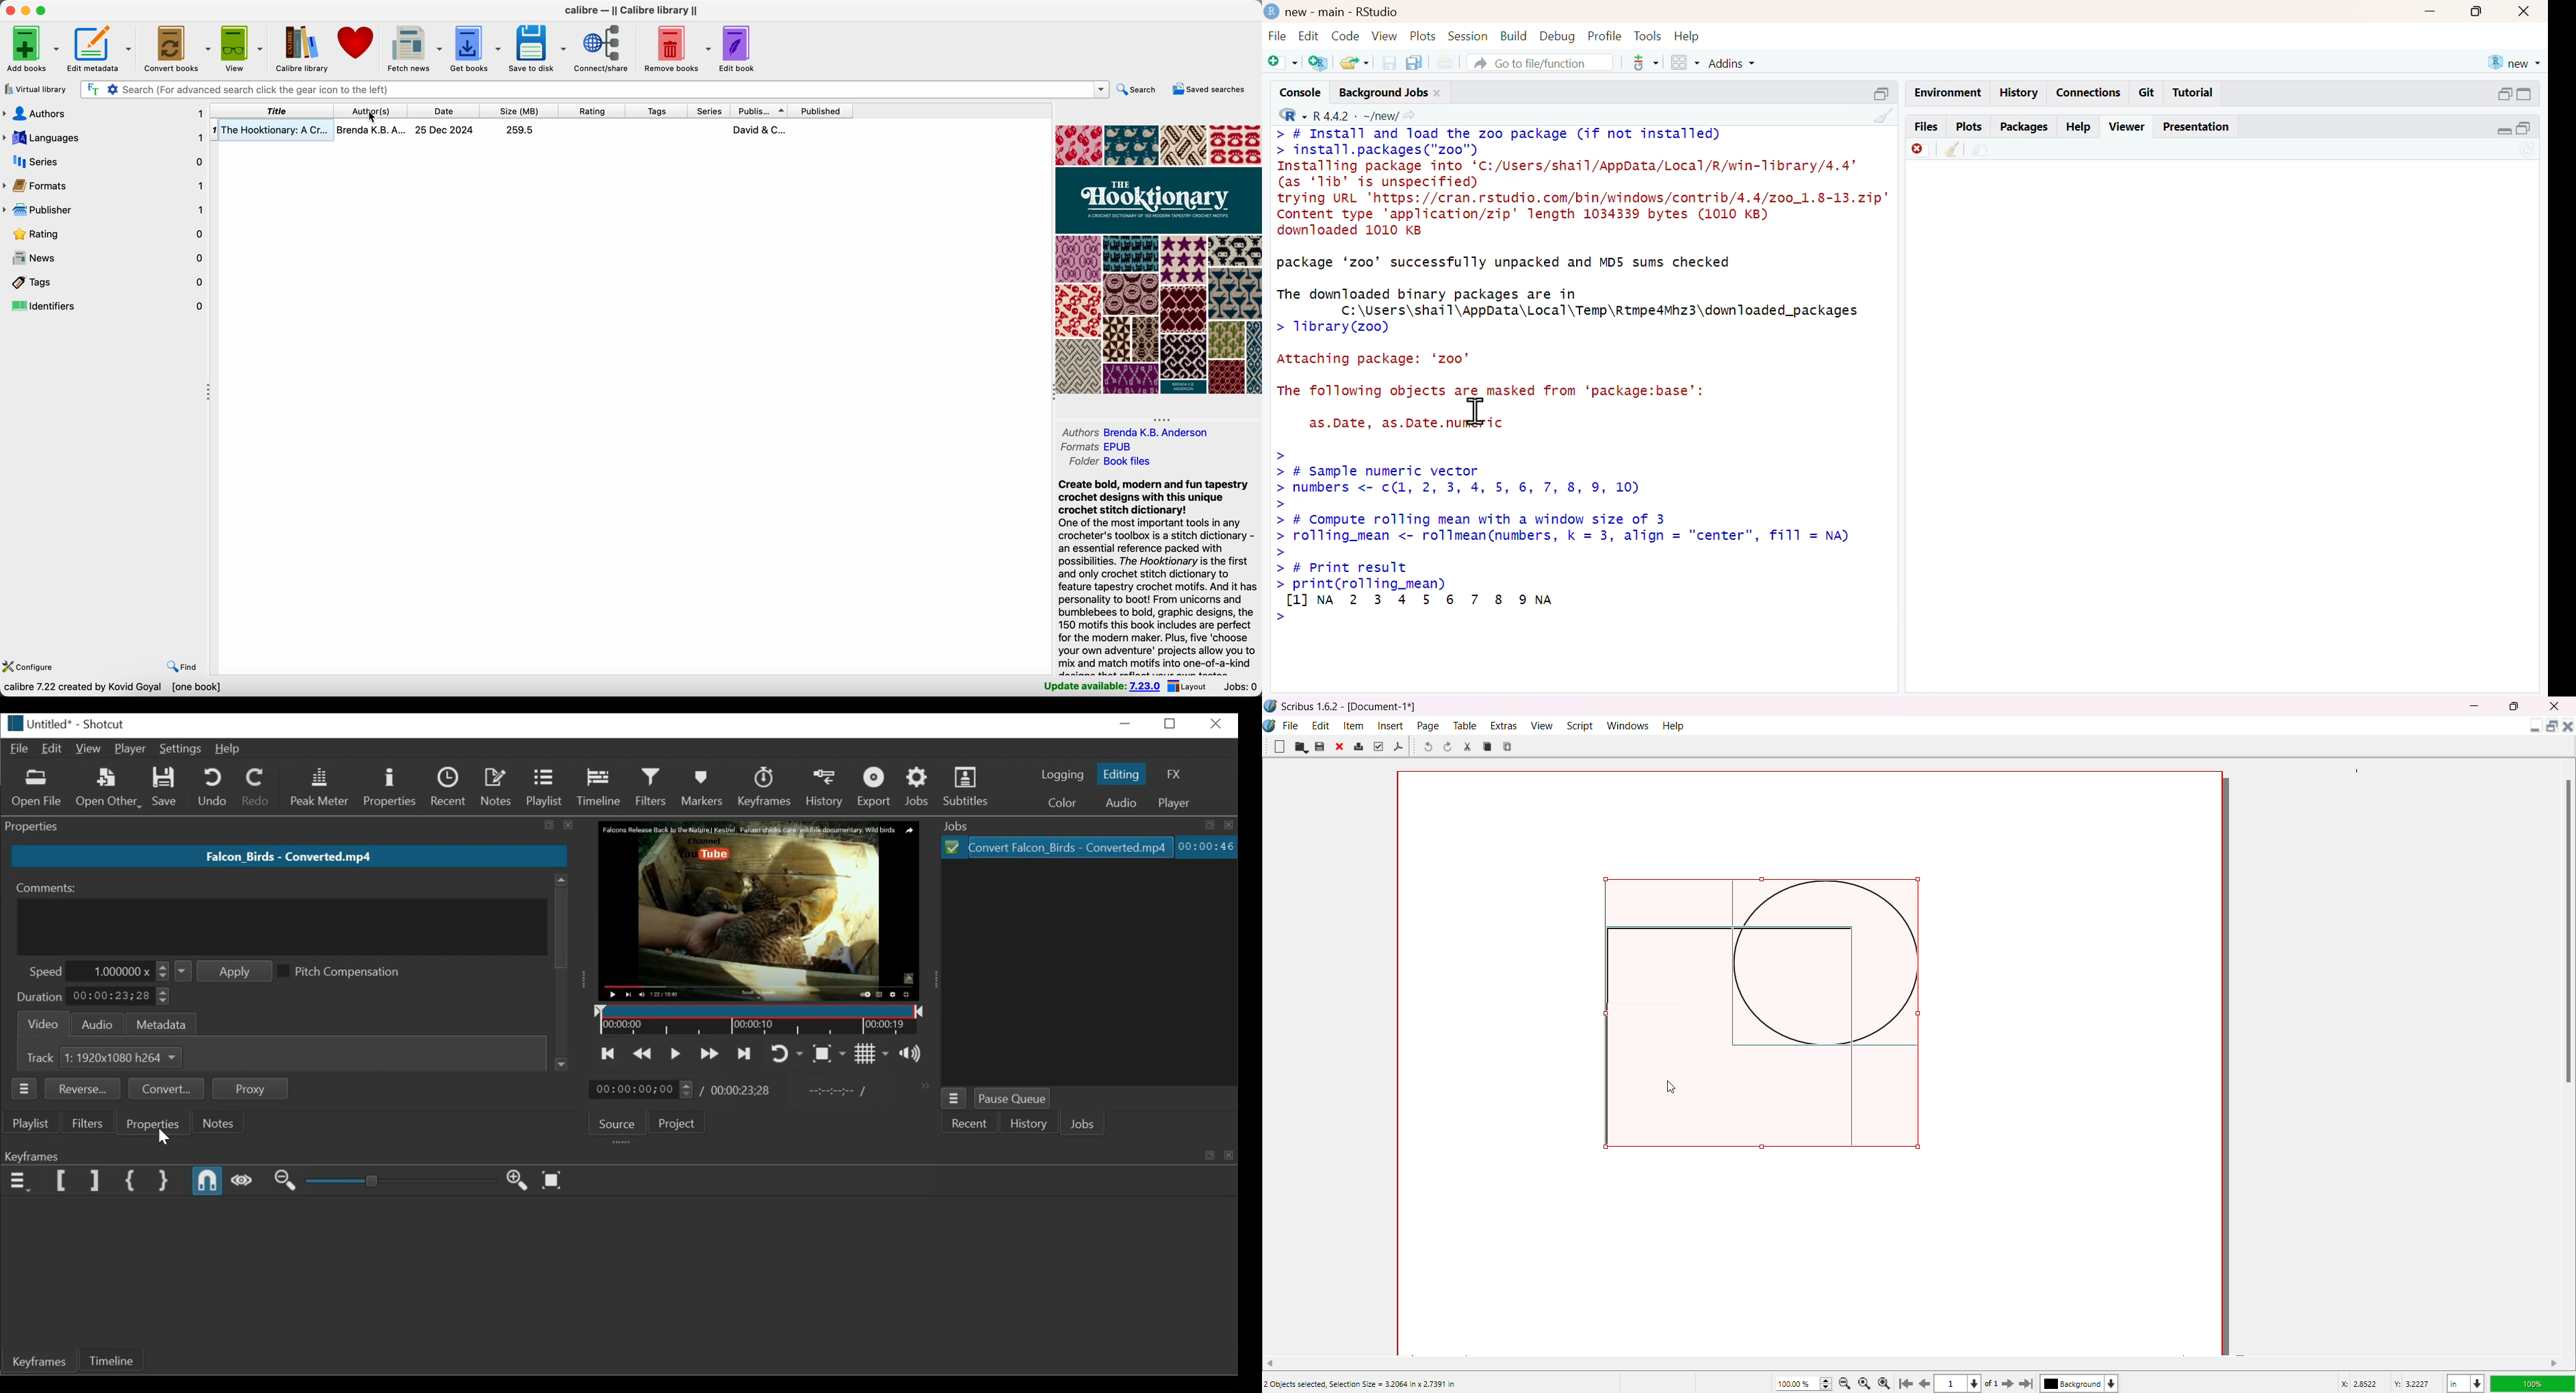  What do you see at coordinates (254, 788) in the screenshot?
I see `Redo` at bounding box center [254, 788].